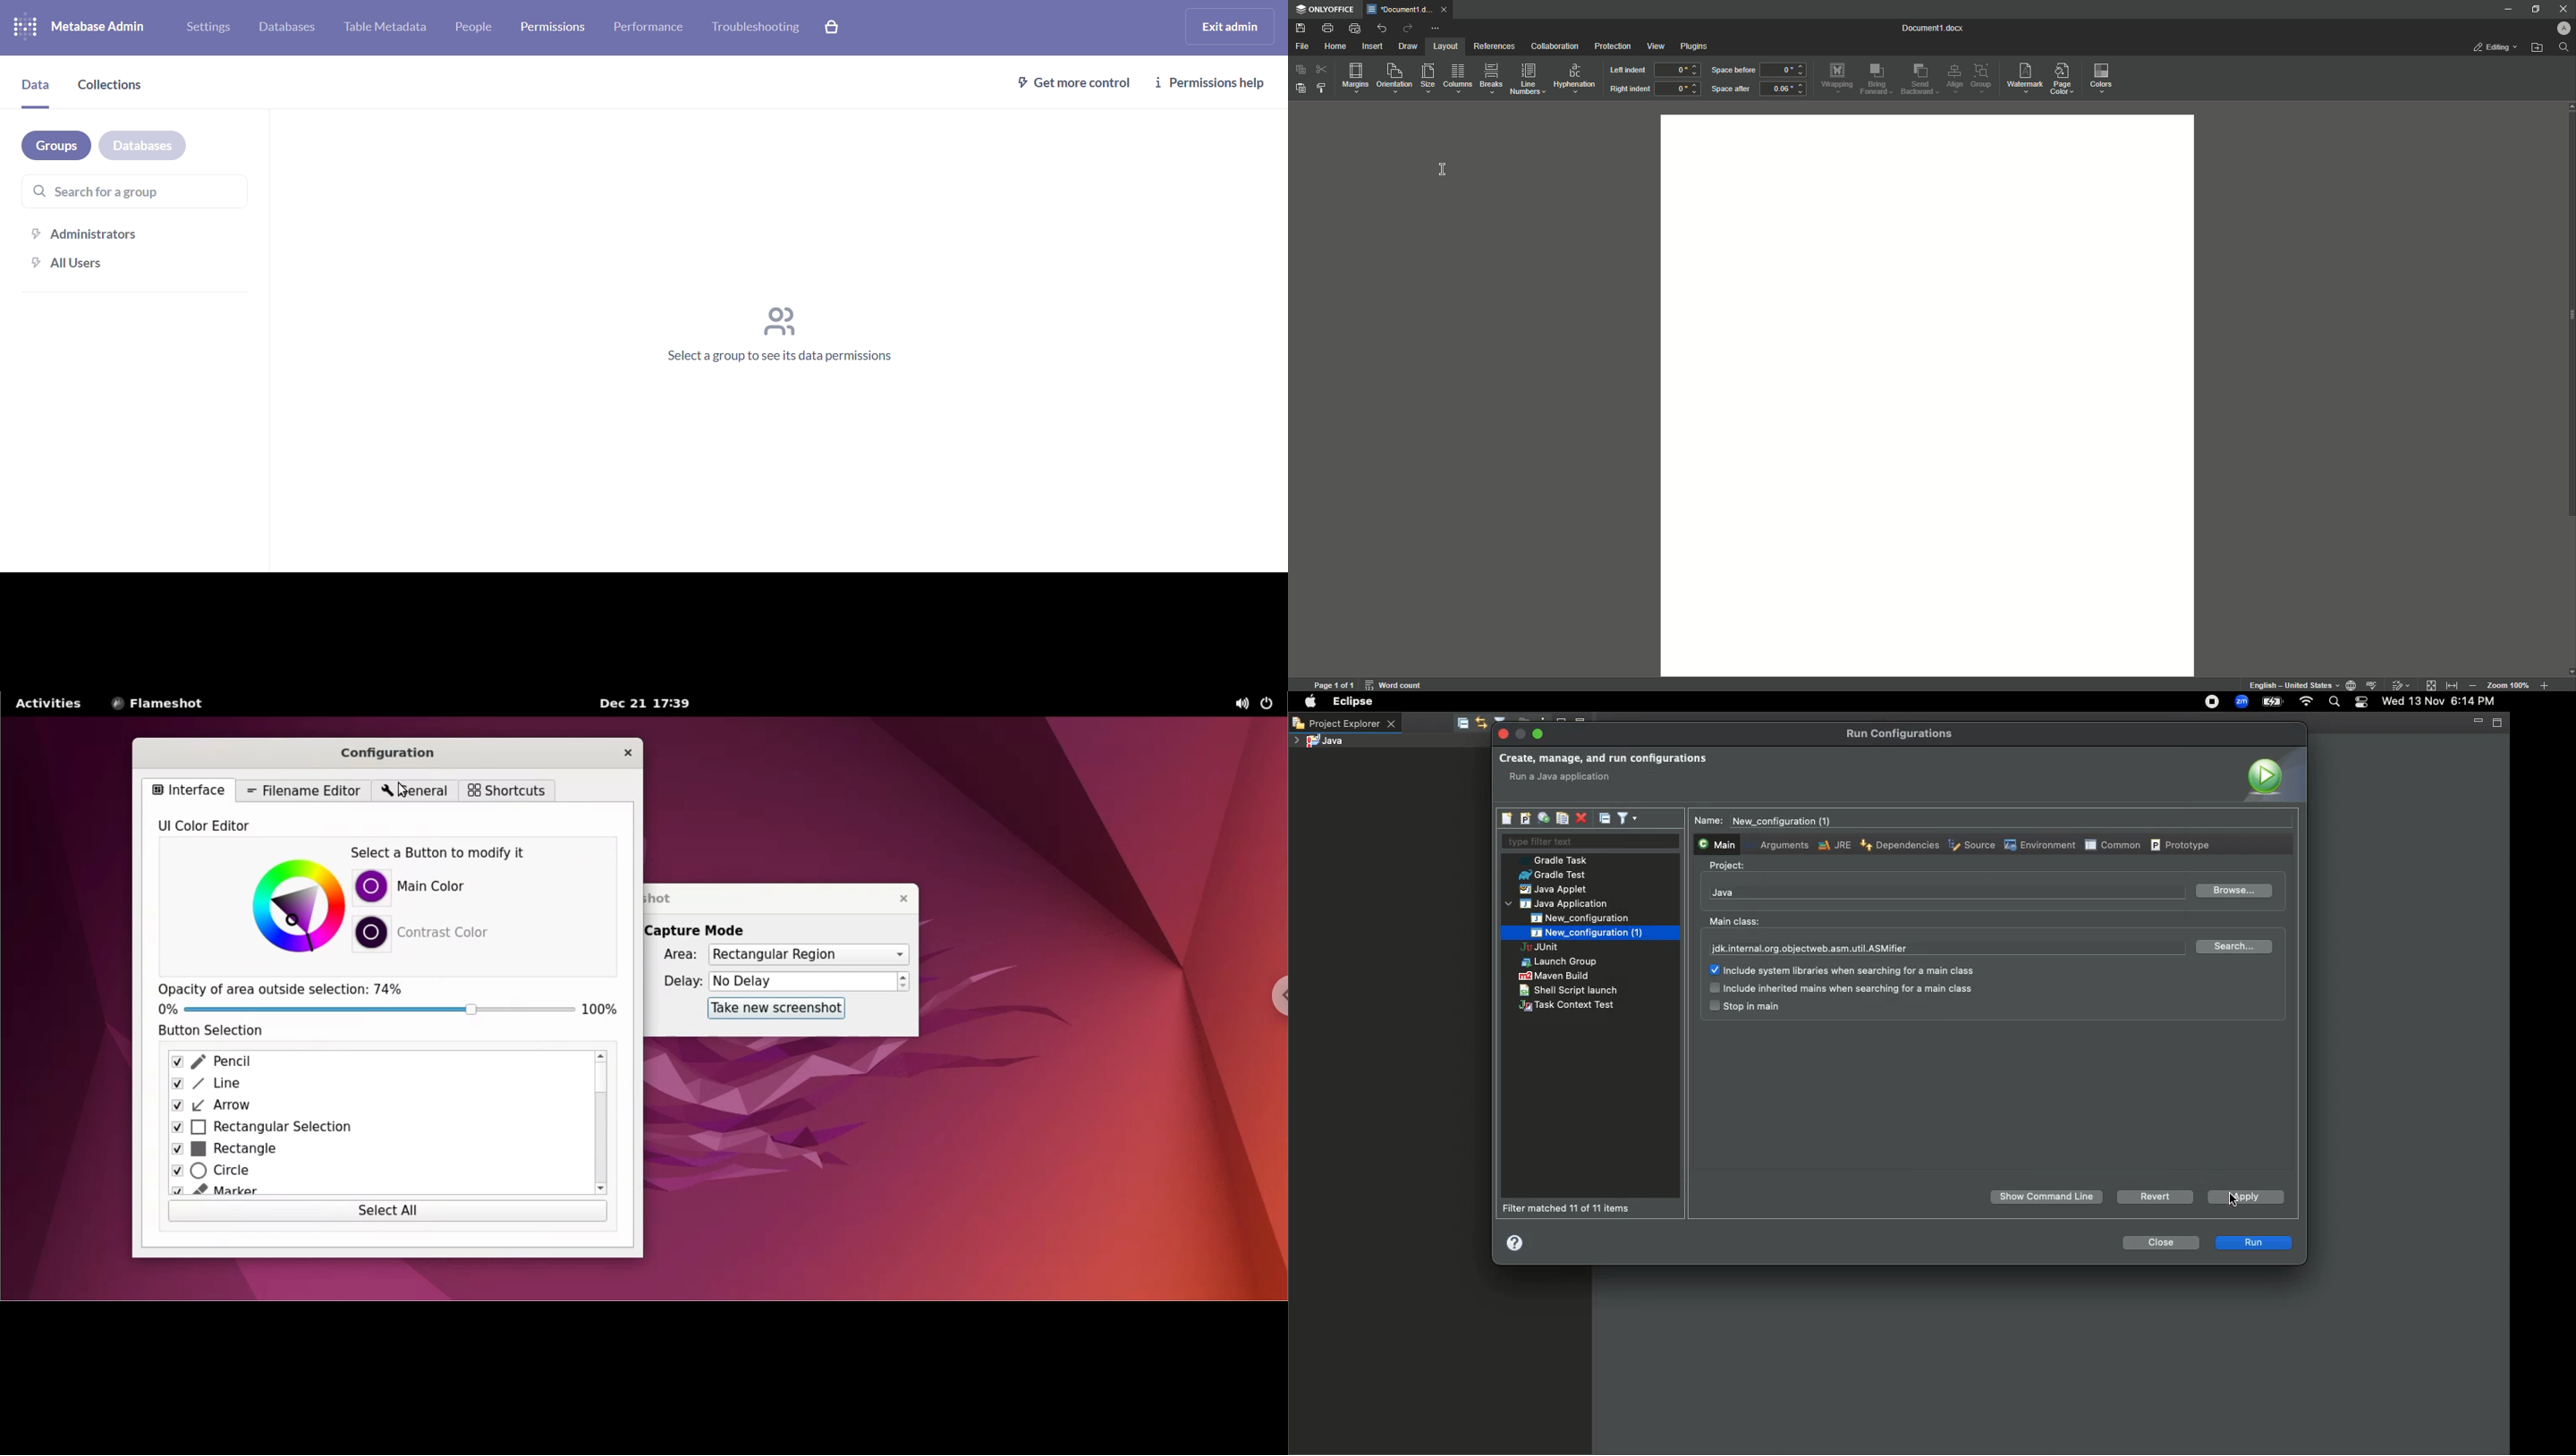  Describe the element at coordinates (1071, 82) in the screenshot. I see `get more control` at that location.